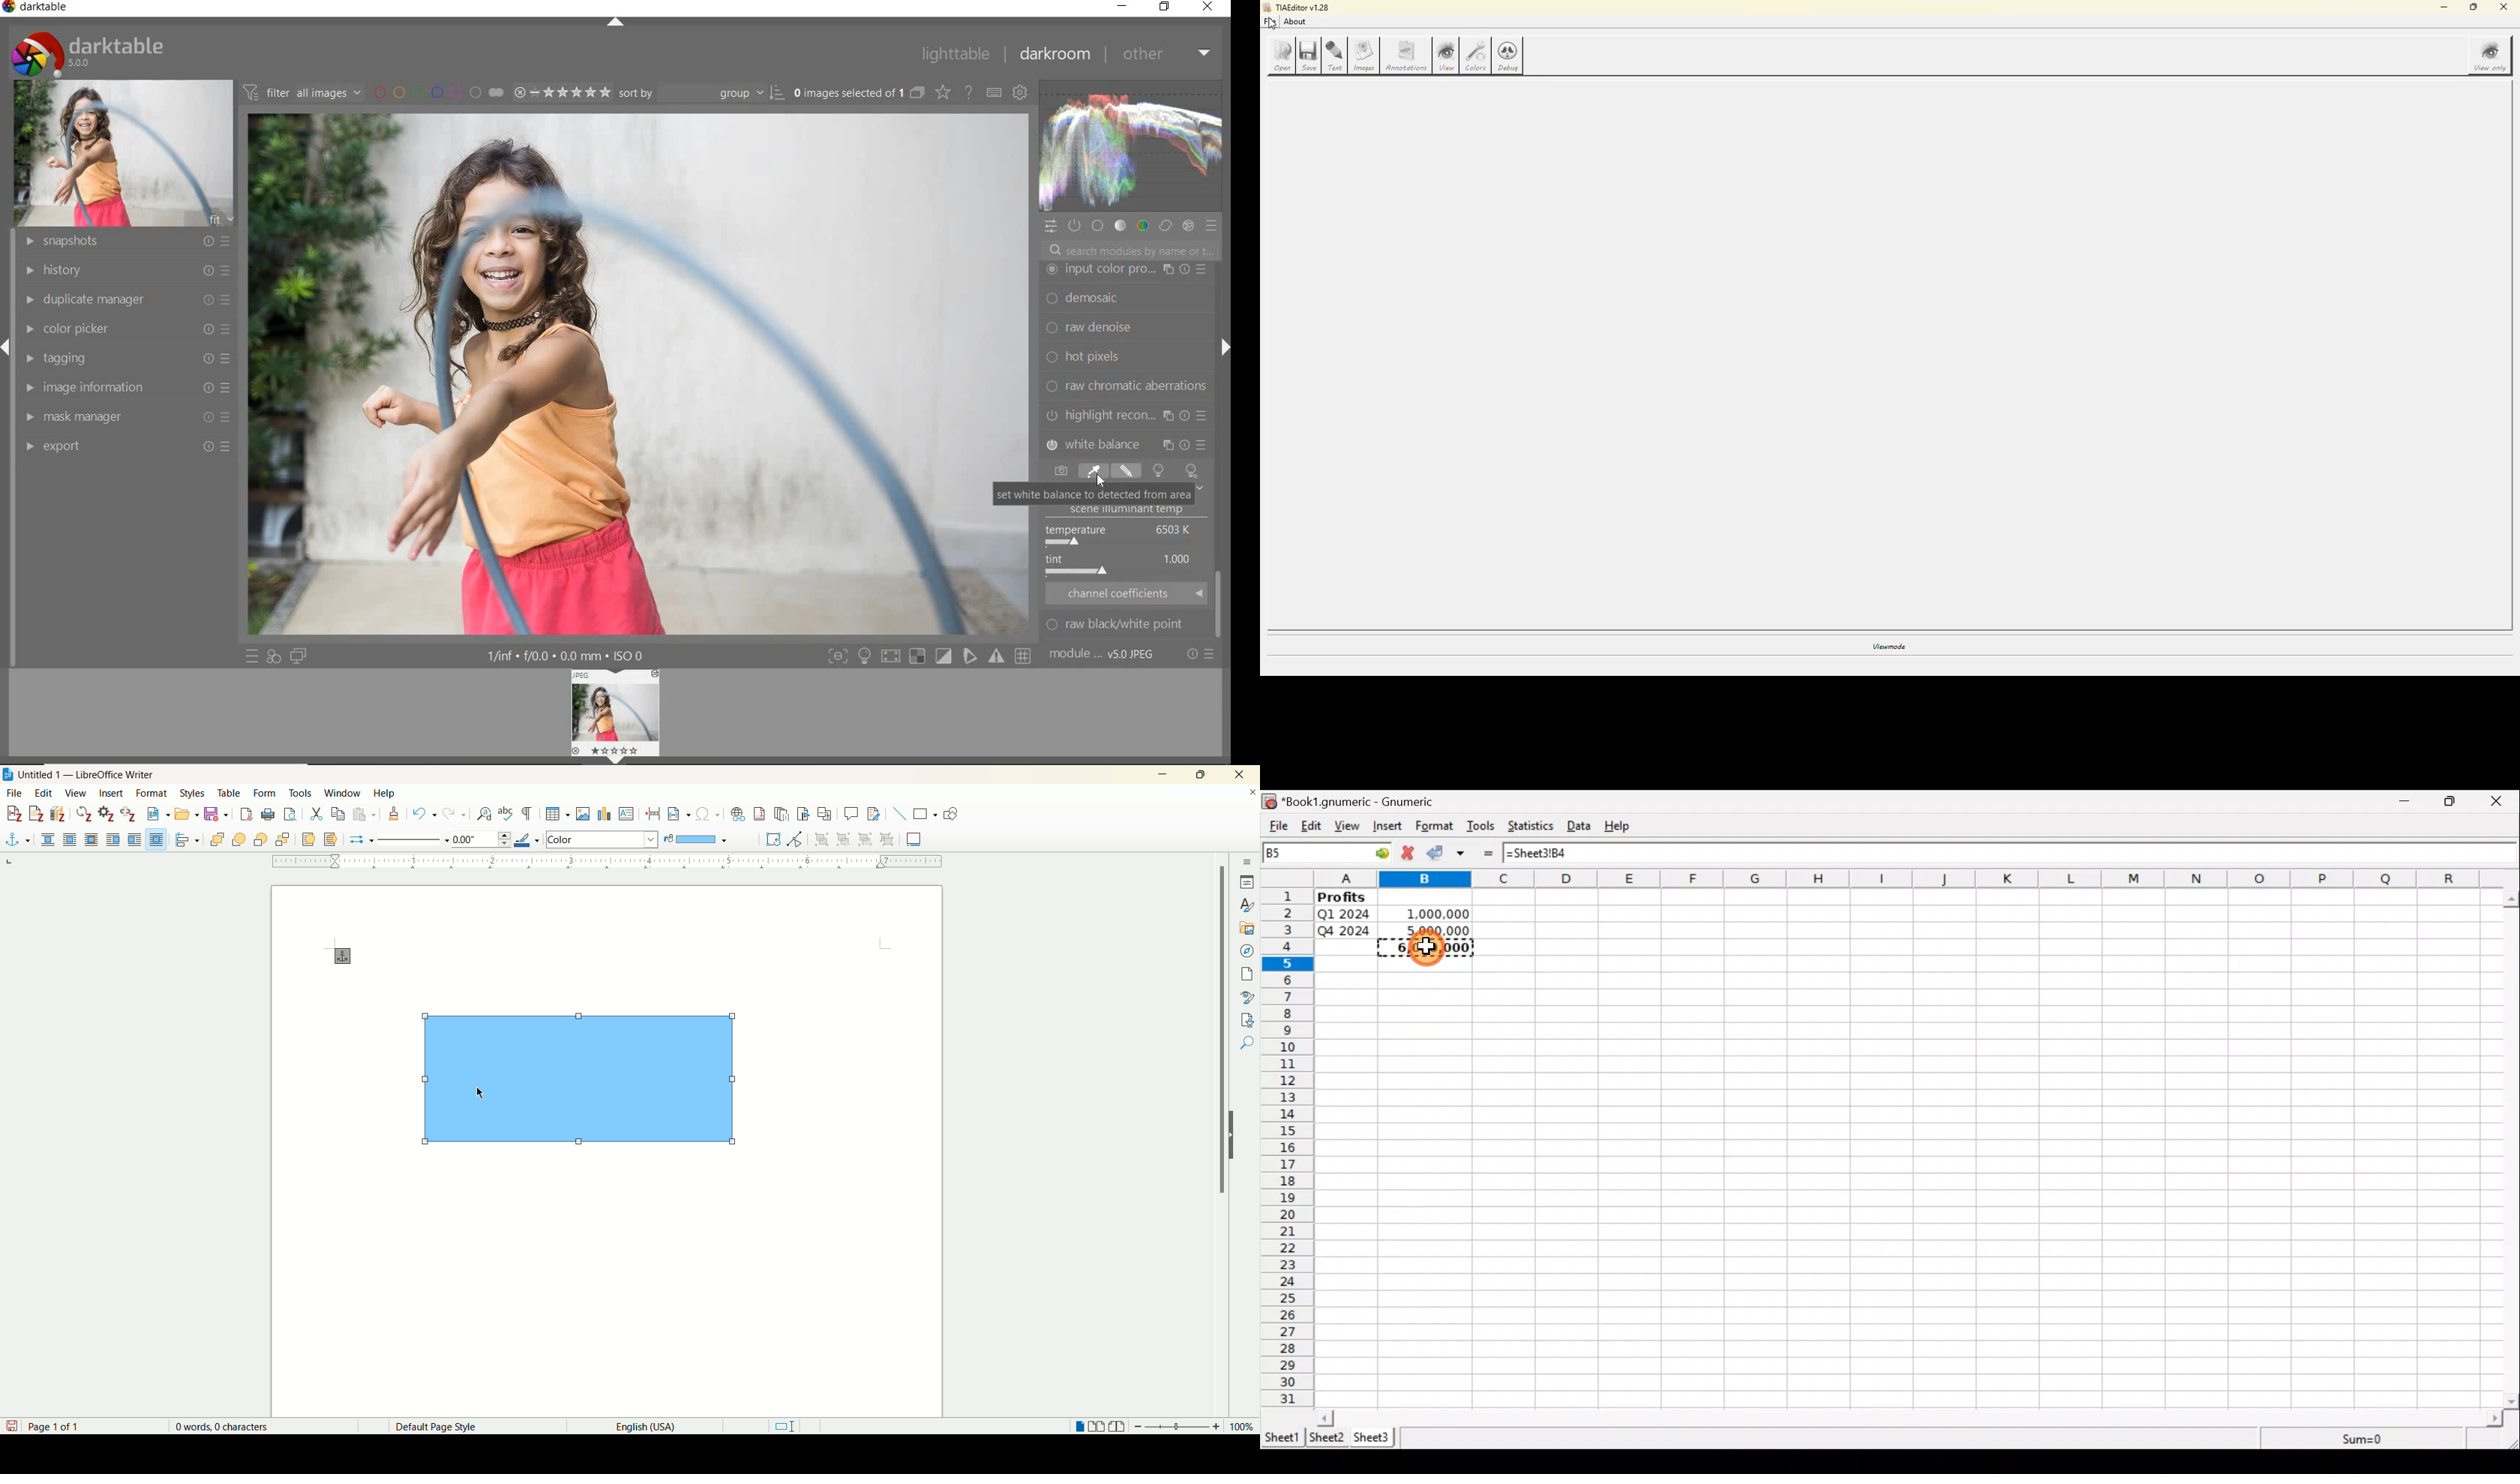 The image size is (2520, 1484). What do you see at coordinates (1583, 826) in the screenshot?
I see `Data` at bounding box center [1583, 826].